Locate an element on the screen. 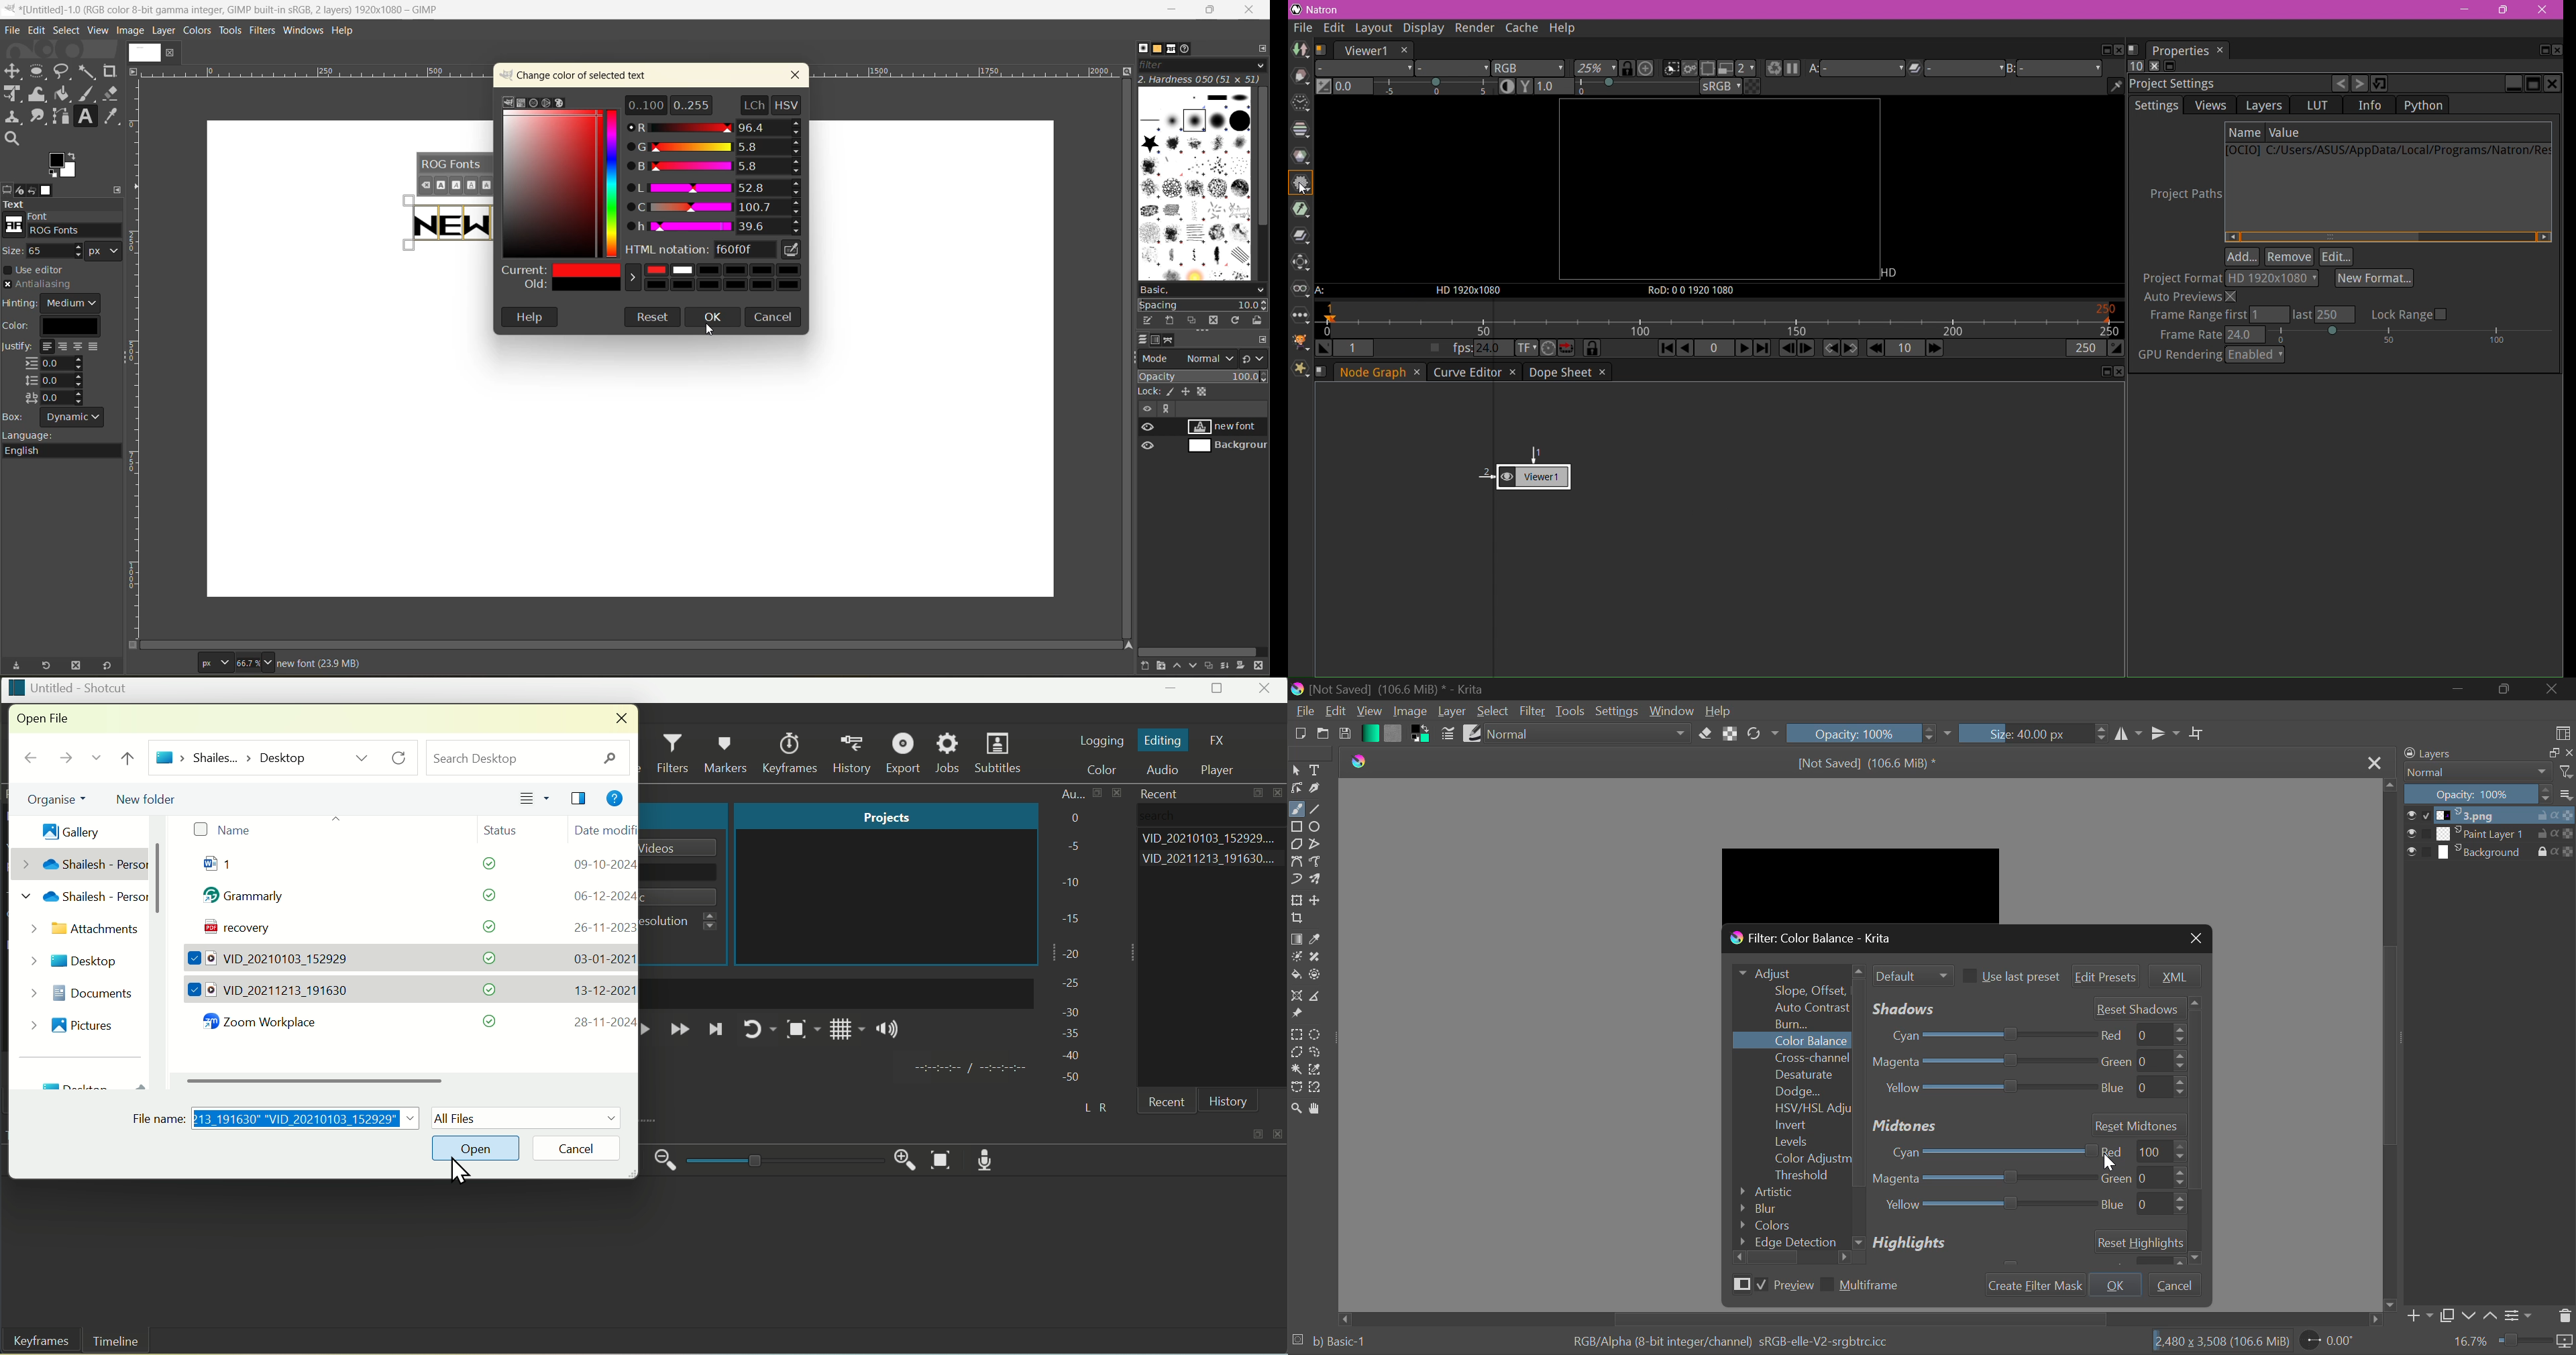 The image size is (2576, 1372). Opacity 100% is located at coordinates (2478, 794).